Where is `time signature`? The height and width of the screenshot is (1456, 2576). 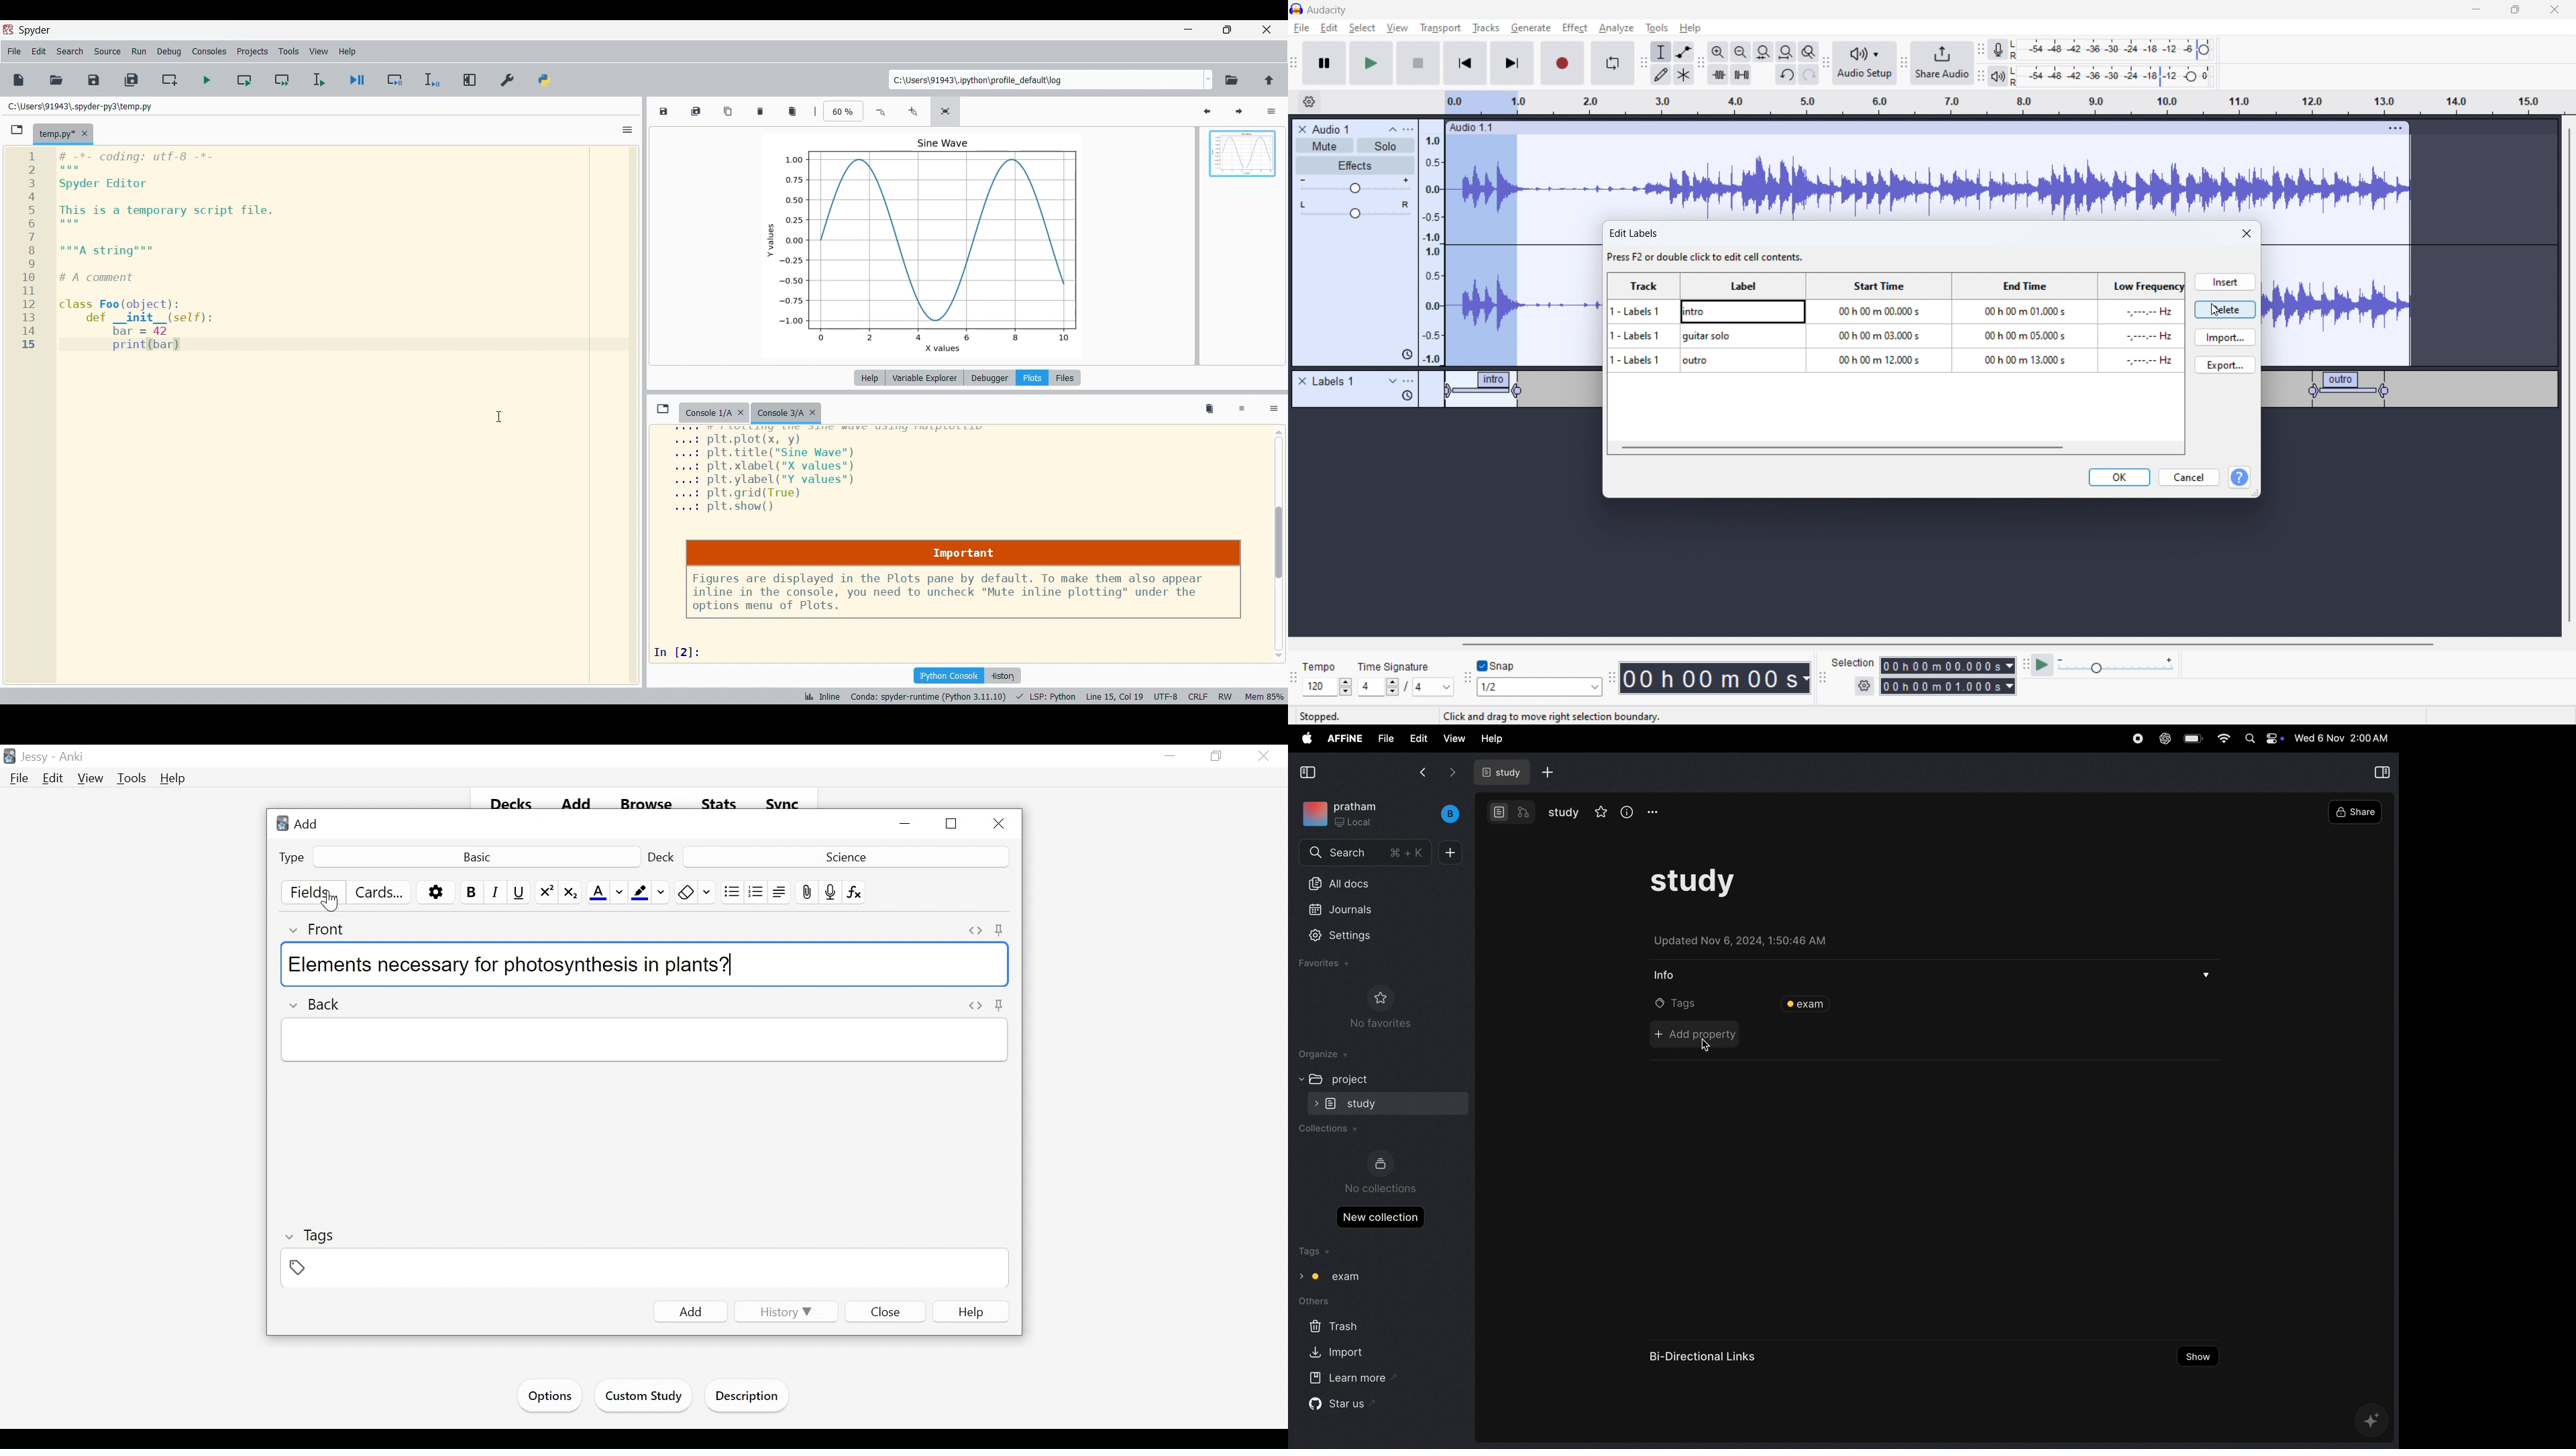
time signature is located at coordinates (1395, 666).